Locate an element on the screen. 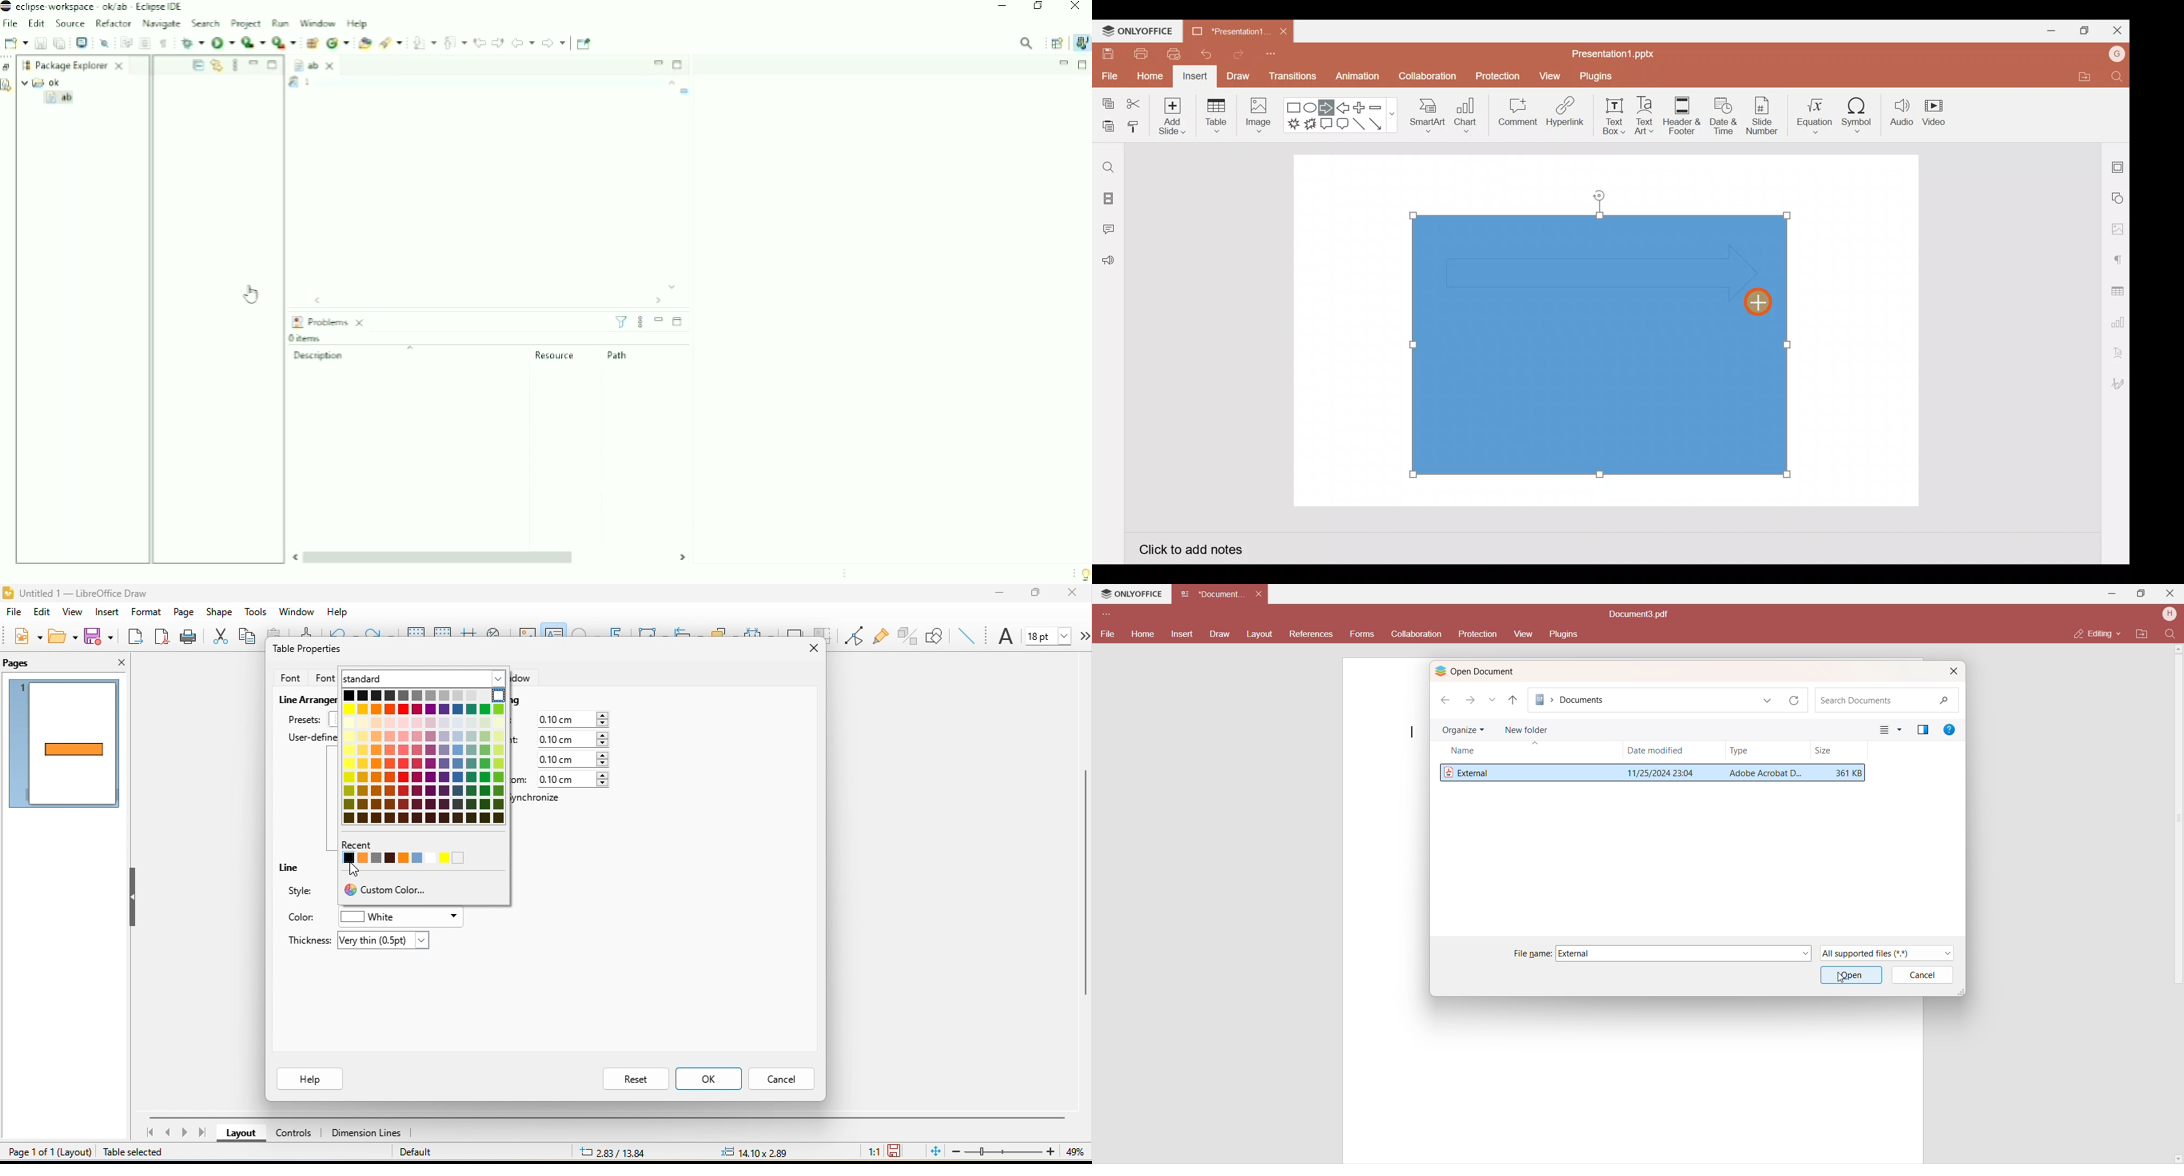 This screenshot has width=2184, height=1176. presets is located at coordinates (305, 720).